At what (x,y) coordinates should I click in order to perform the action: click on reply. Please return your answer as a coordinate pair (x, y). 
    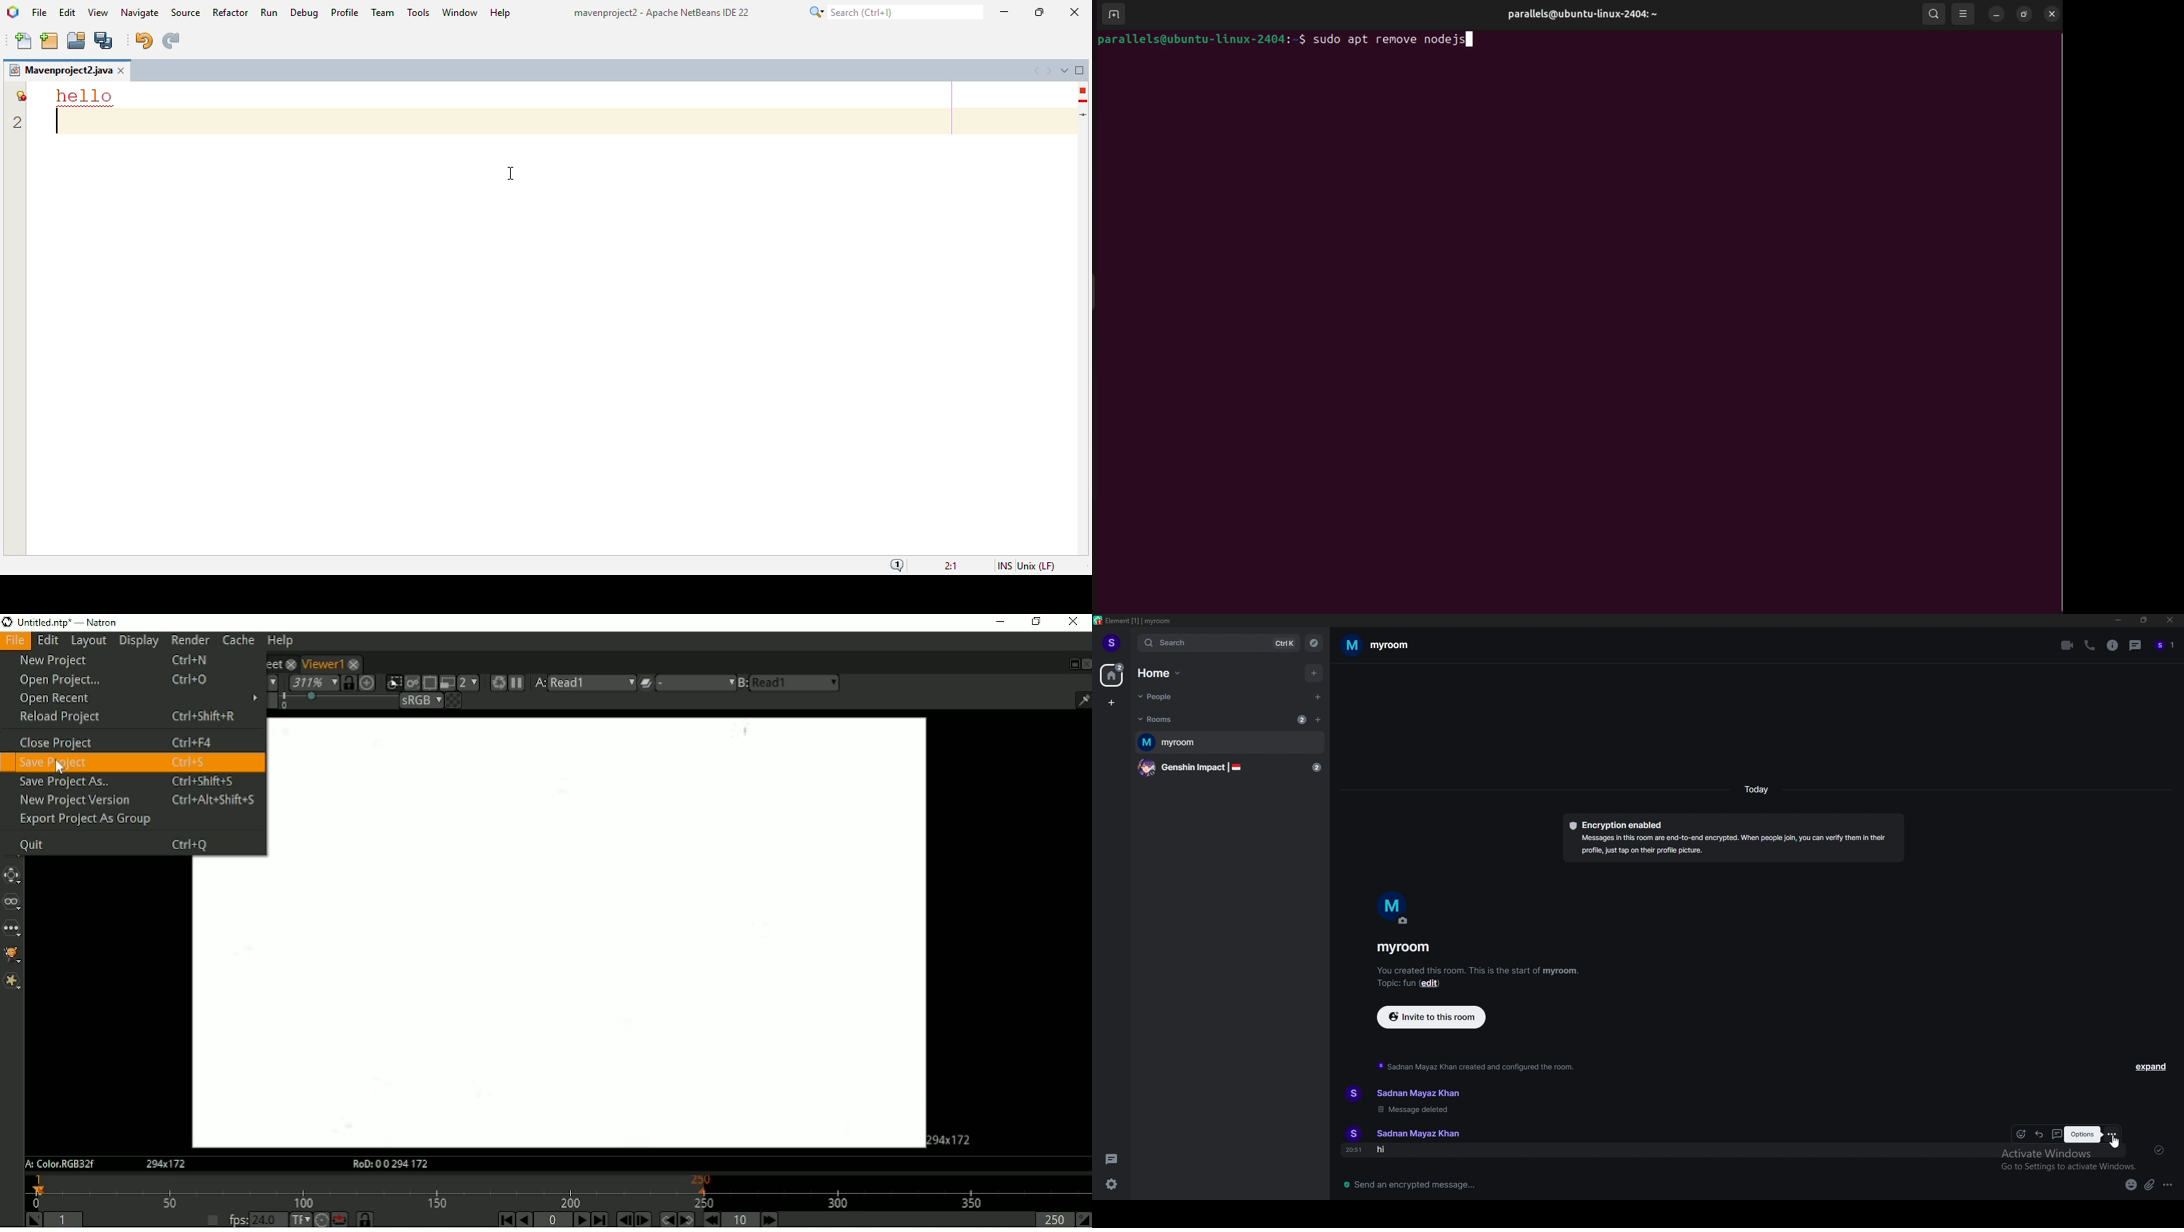
    Looking at the image, I should click on (2040, 1134).